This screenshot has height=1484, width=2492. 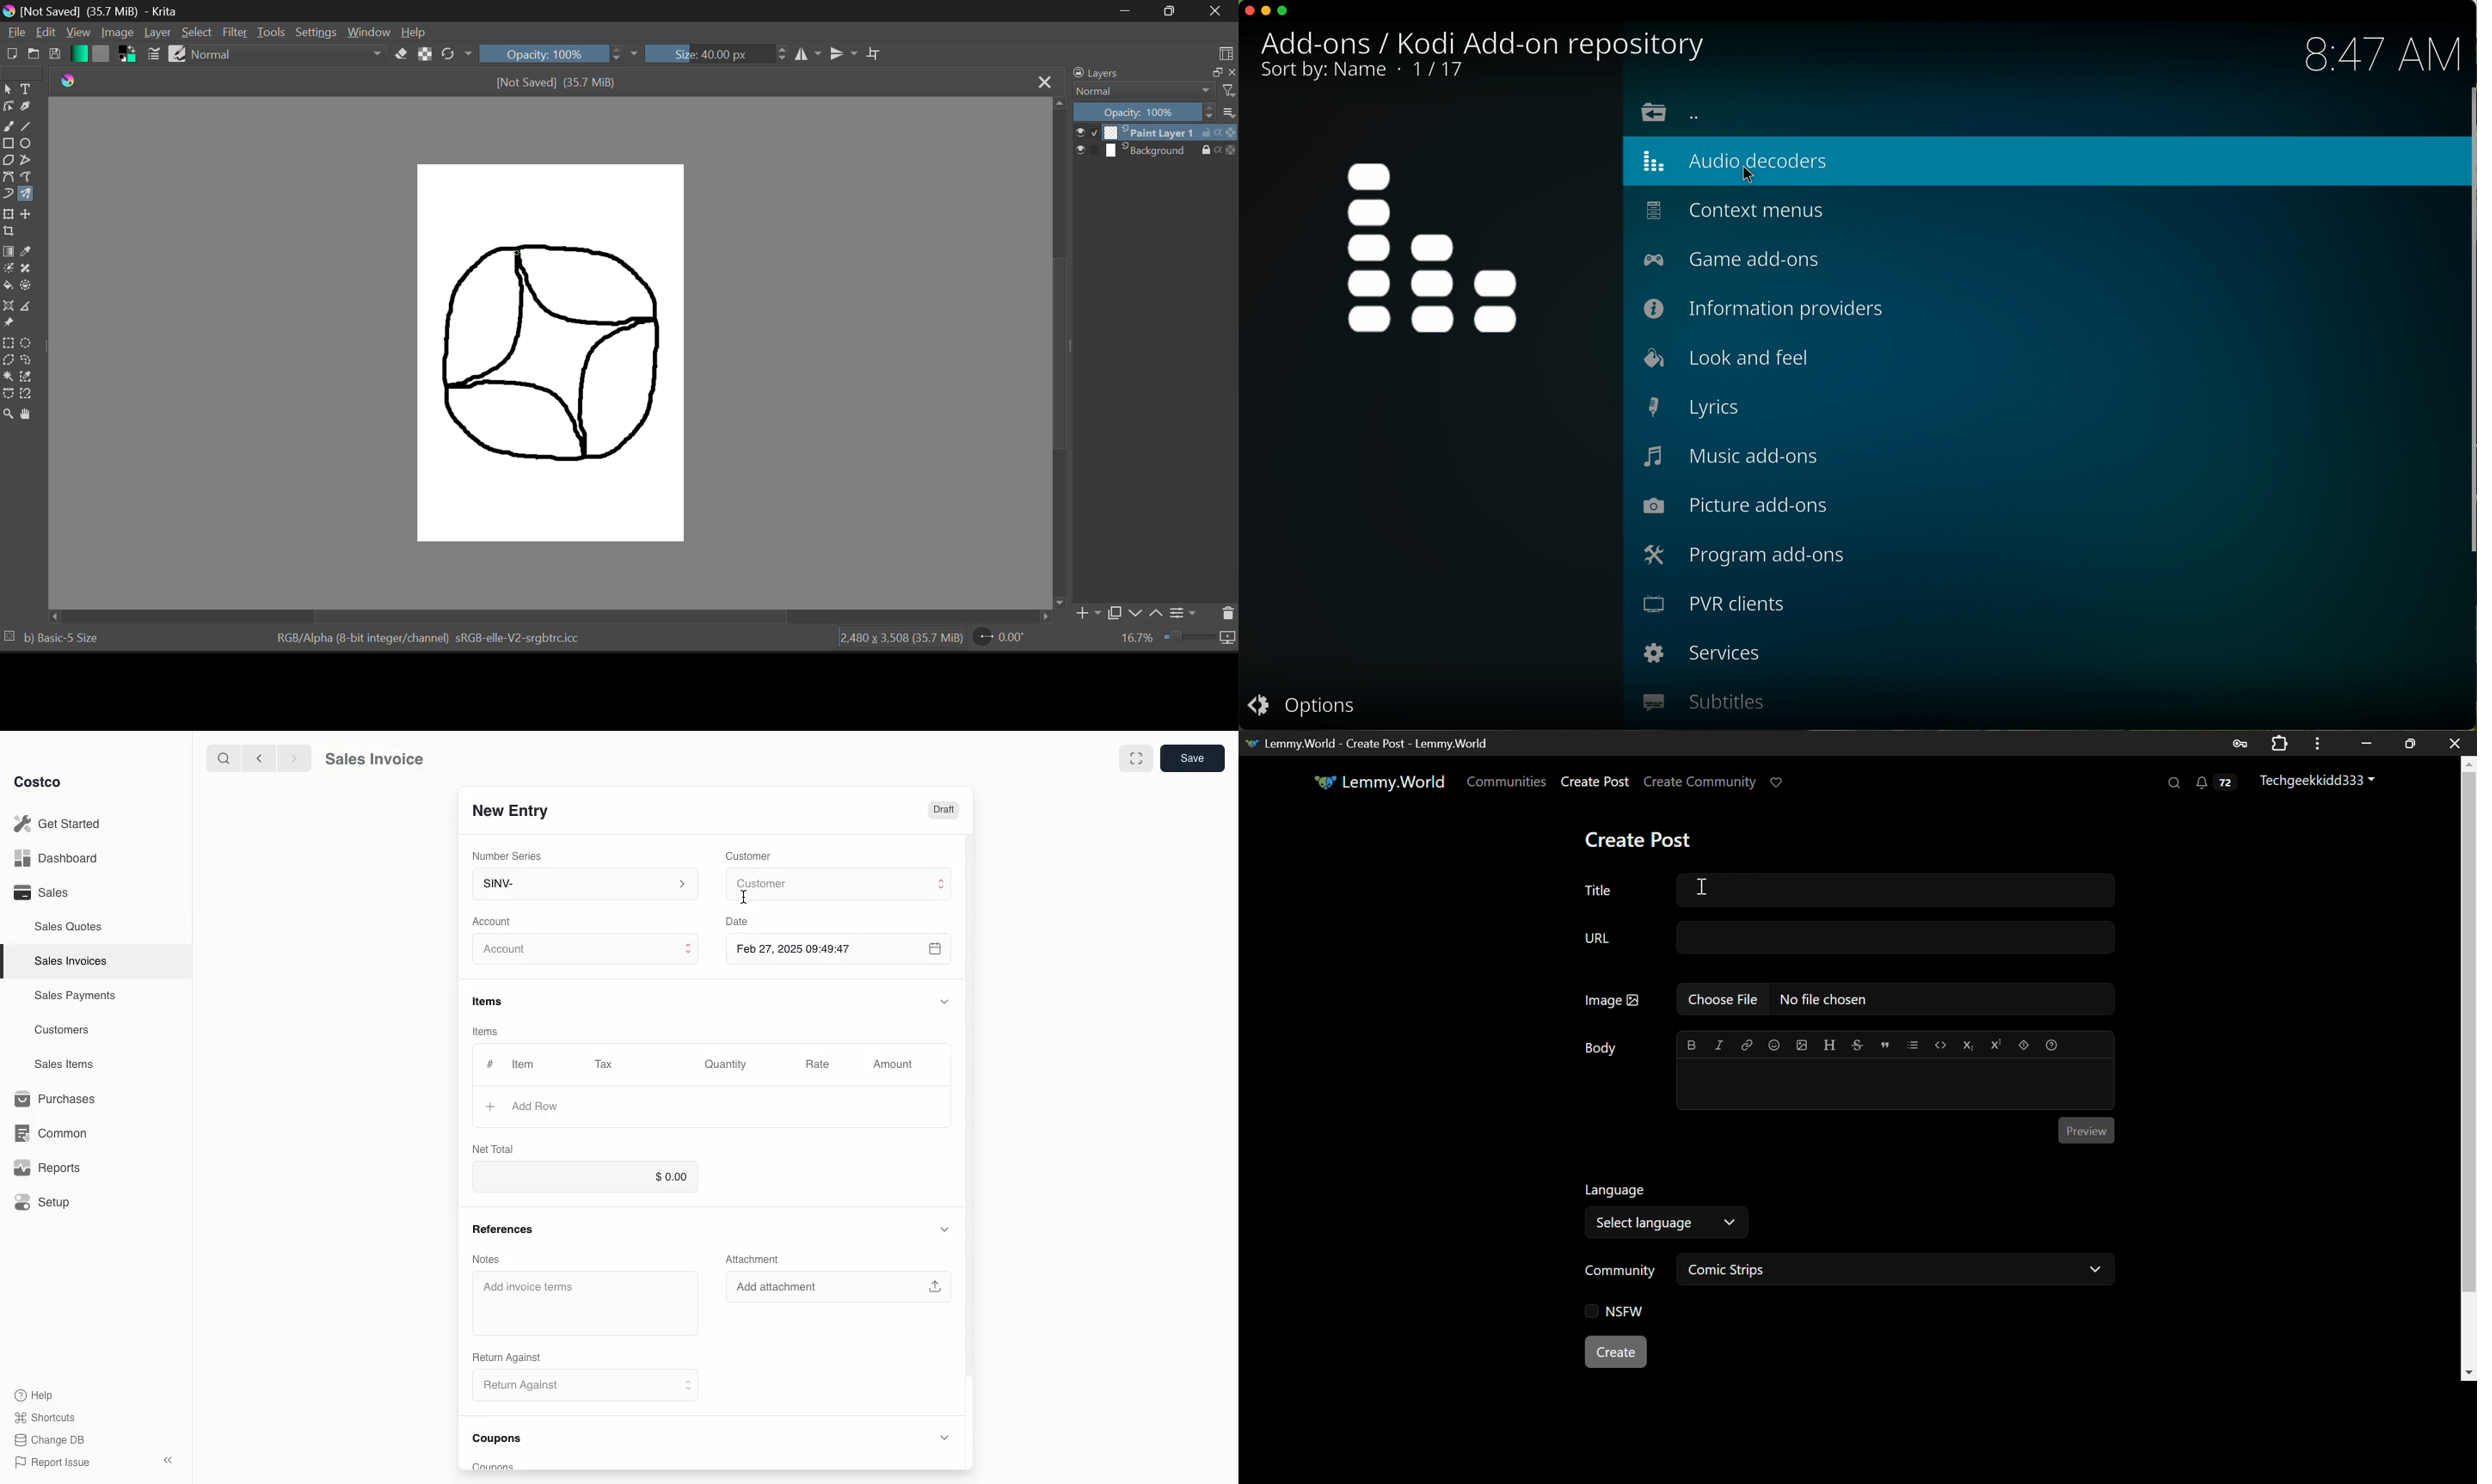 I want to click on References, so click(x=501, y=1229).